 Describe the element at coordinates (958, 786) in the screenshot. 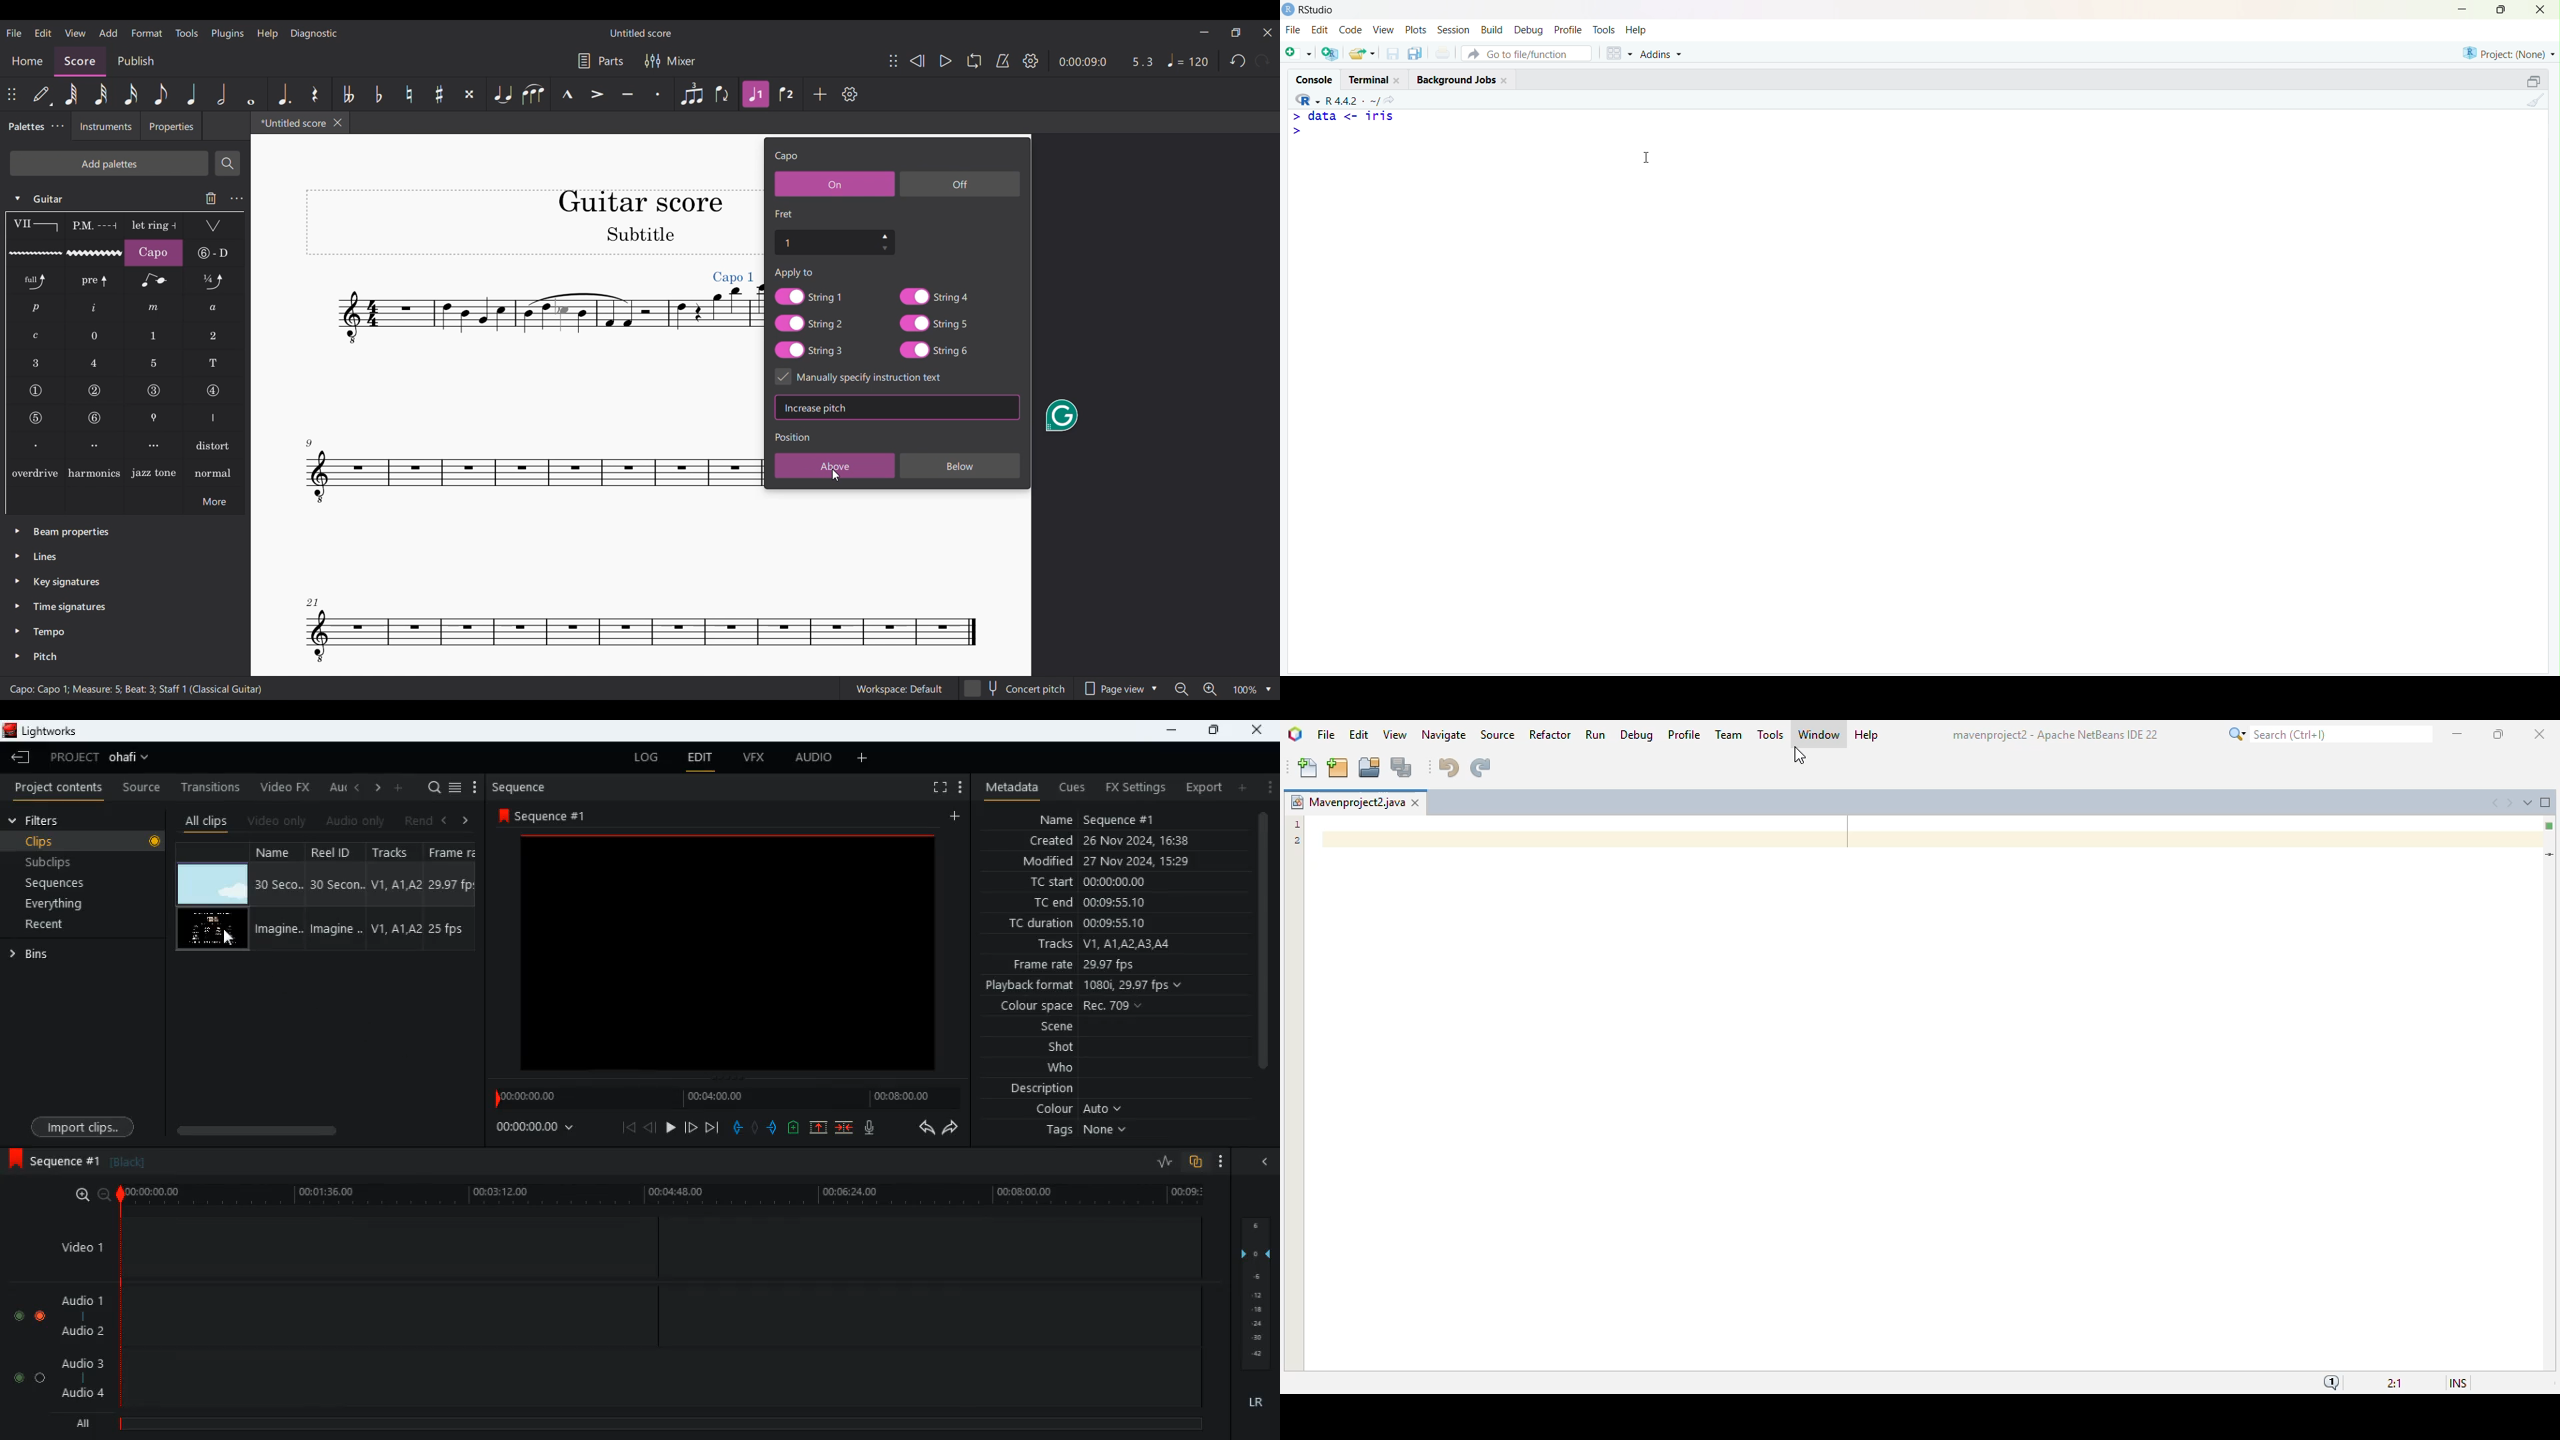

I see `more` at that location.